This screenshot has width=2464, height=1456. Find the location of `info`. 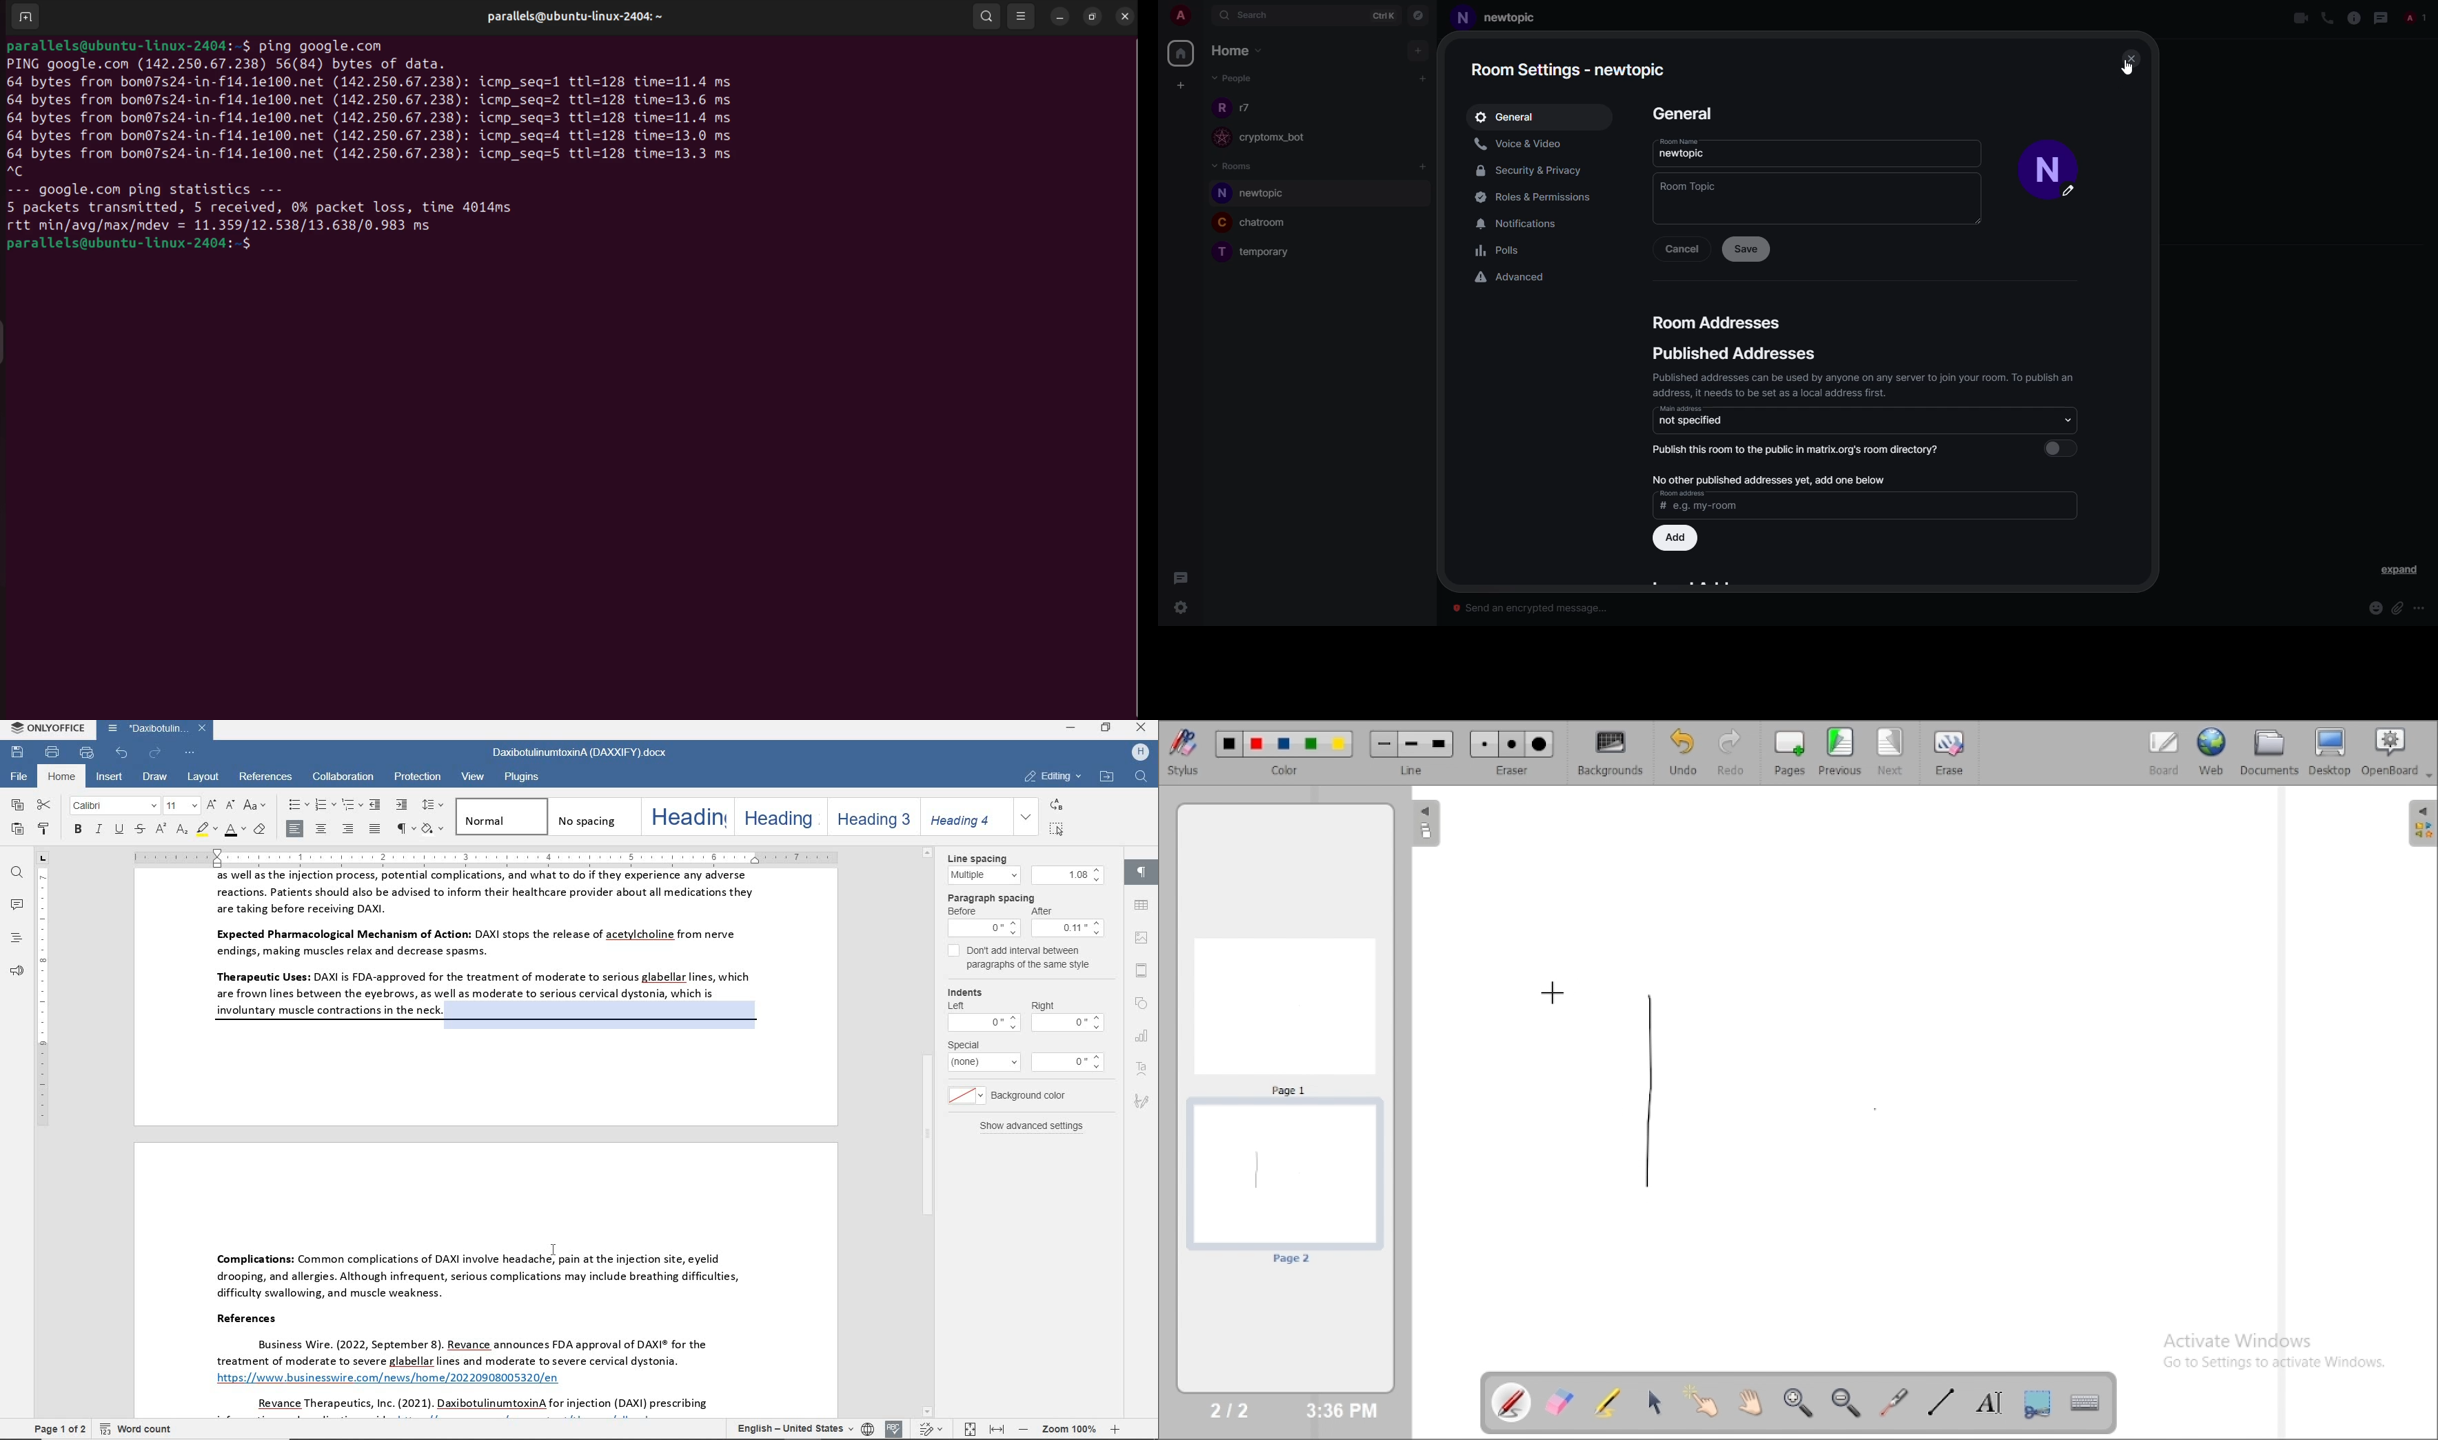

info is located at coordinates (1865, 384).